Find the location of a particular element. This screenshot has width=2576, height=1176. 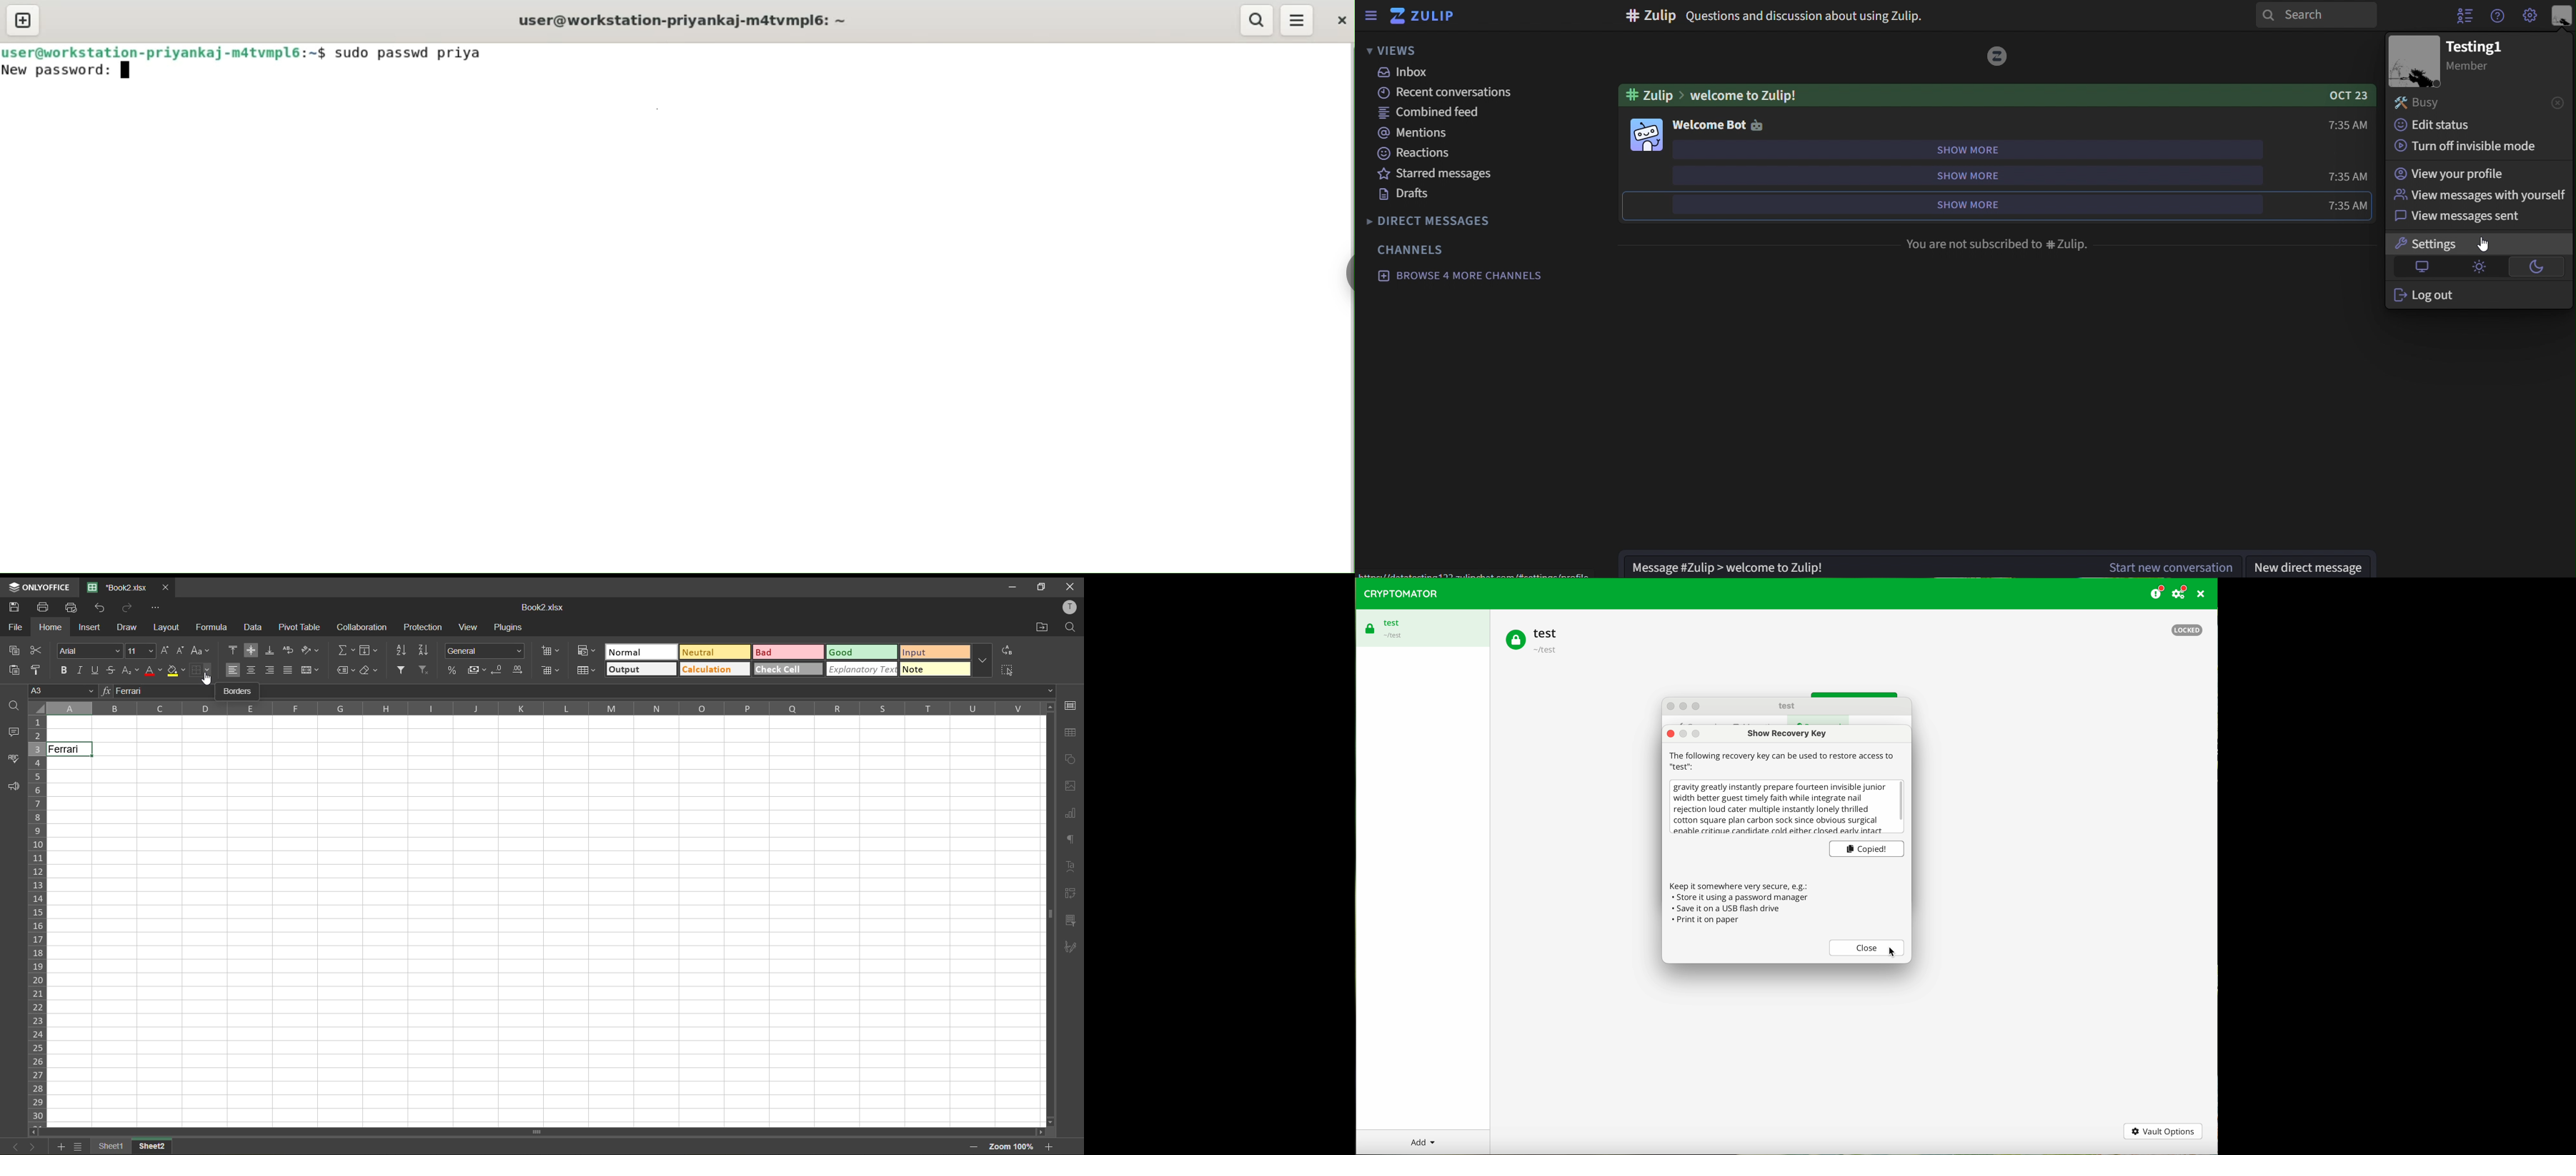

browse 4 more channels is located at coordinates (1460, 276).